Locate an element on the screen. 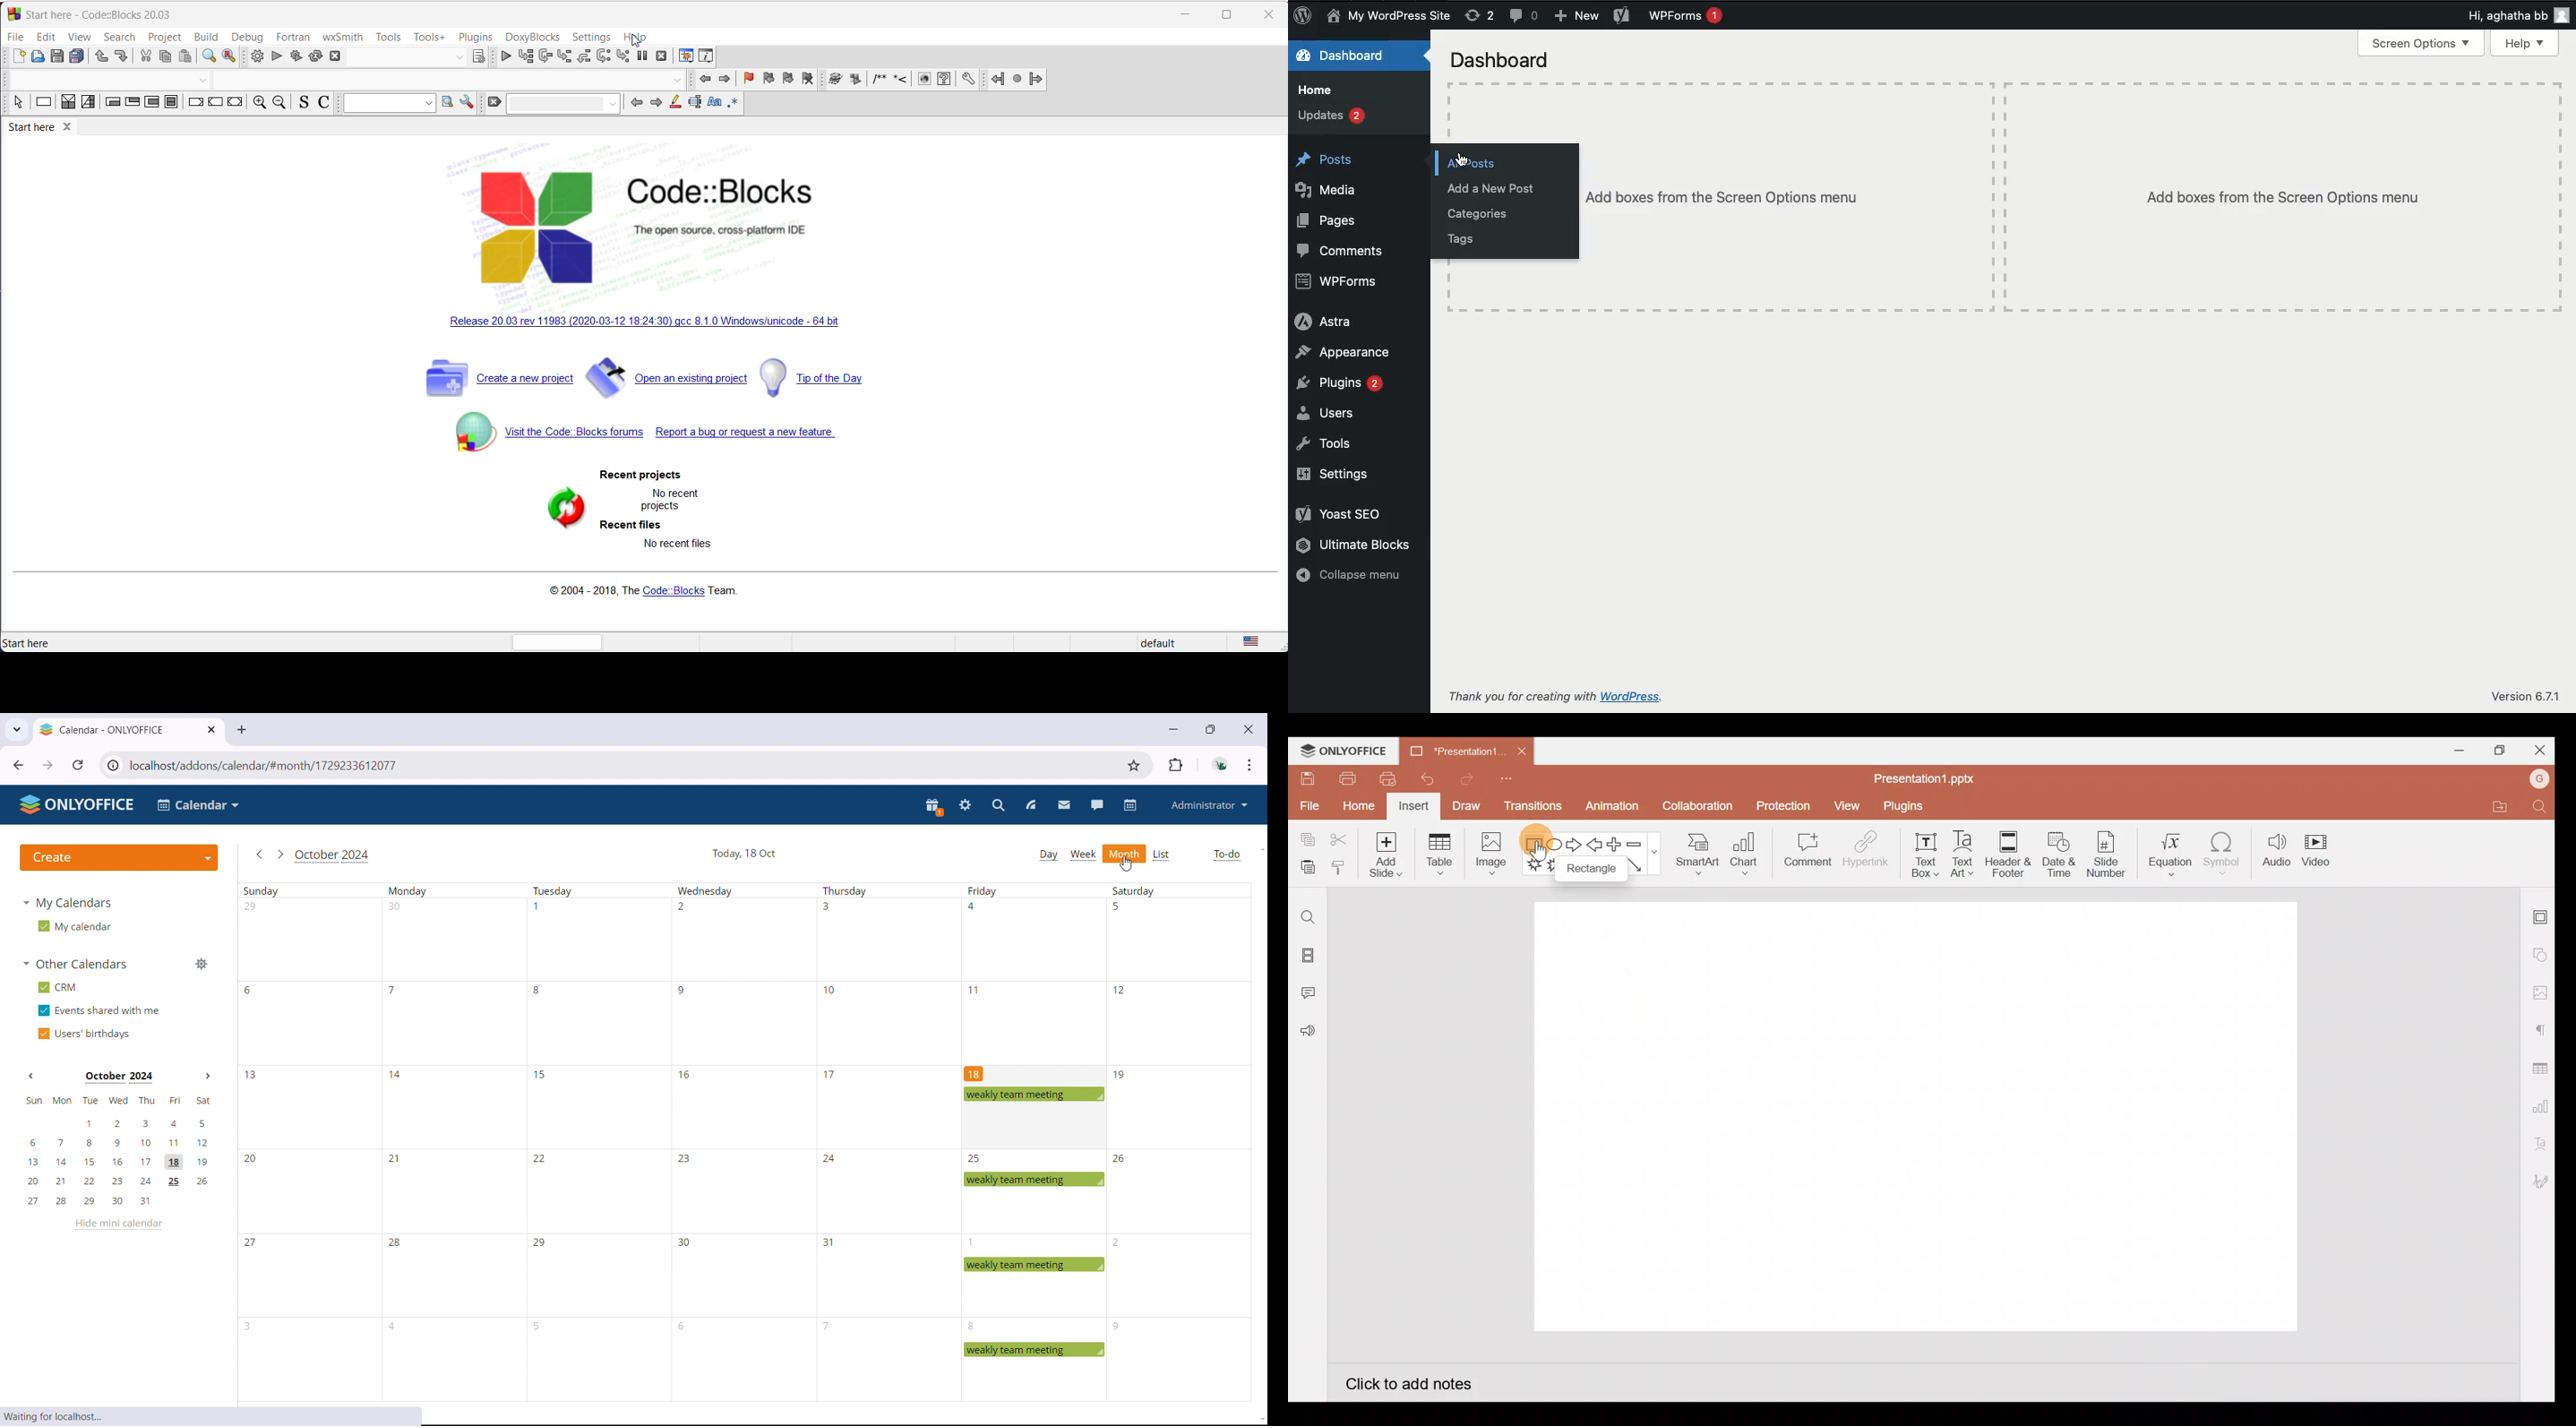 This screenshot has width=2576, height=1428. Appearance  is located at coordinates (1344, 354).